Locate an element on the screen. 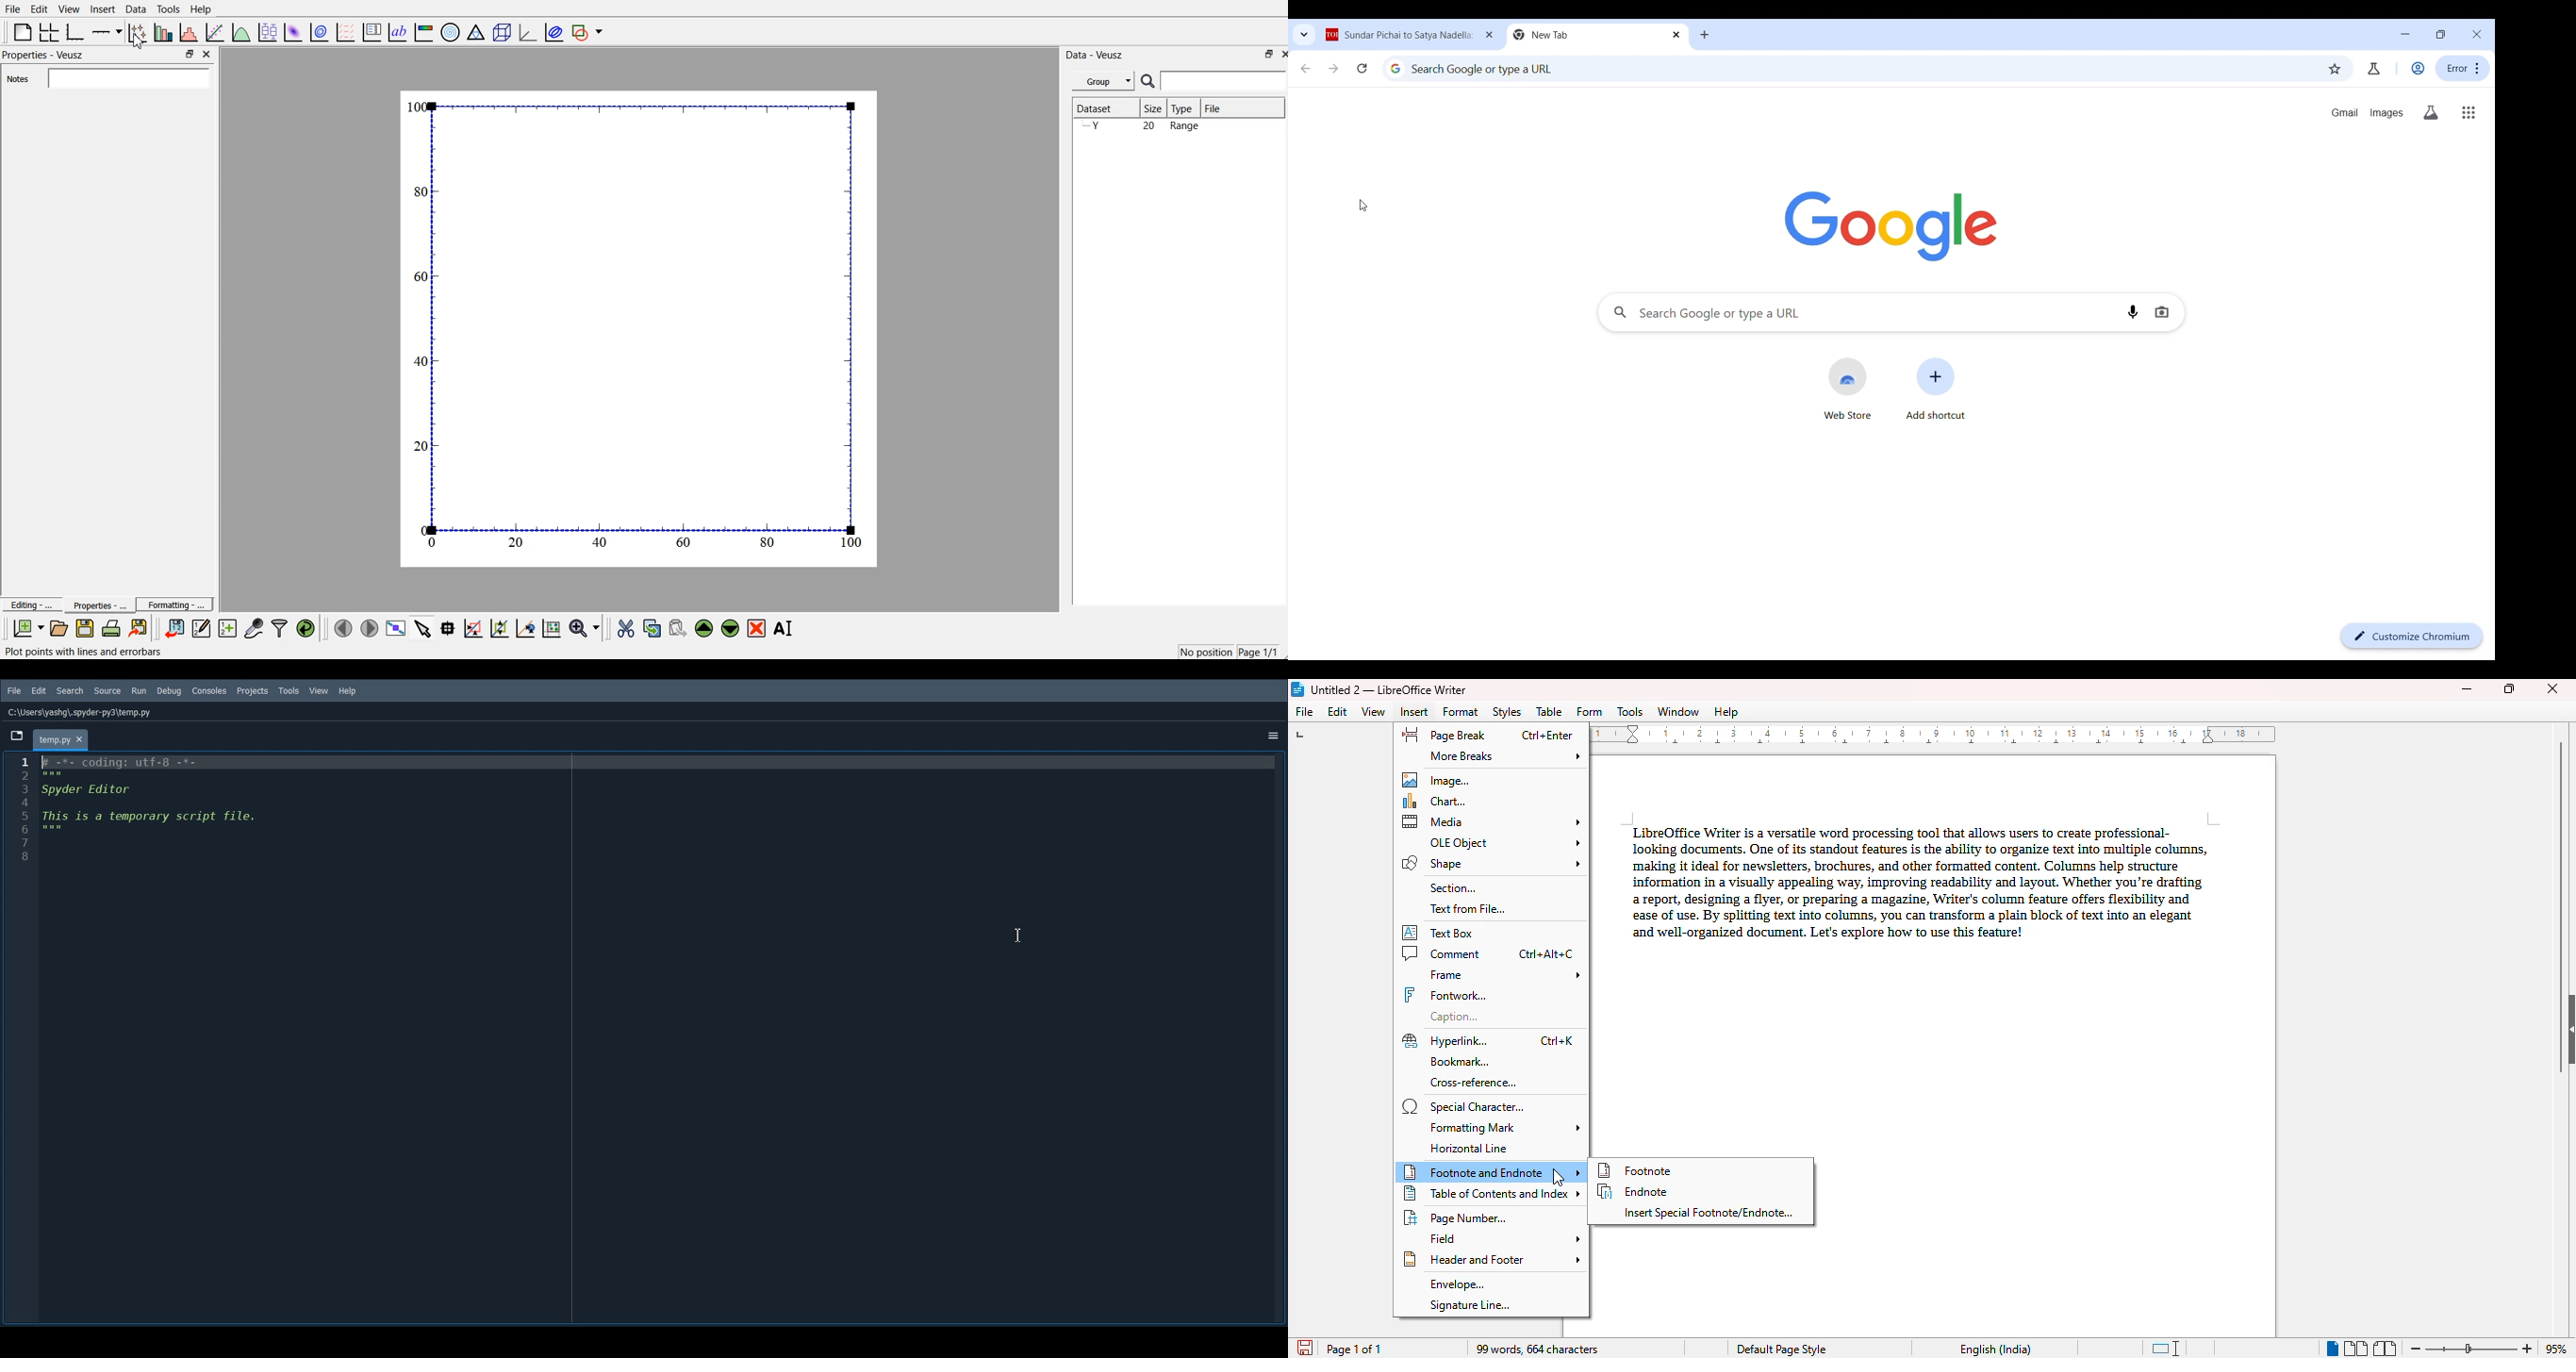 This screenshot has height=1372, width=2576. section is located at coordinates (1451, 888).